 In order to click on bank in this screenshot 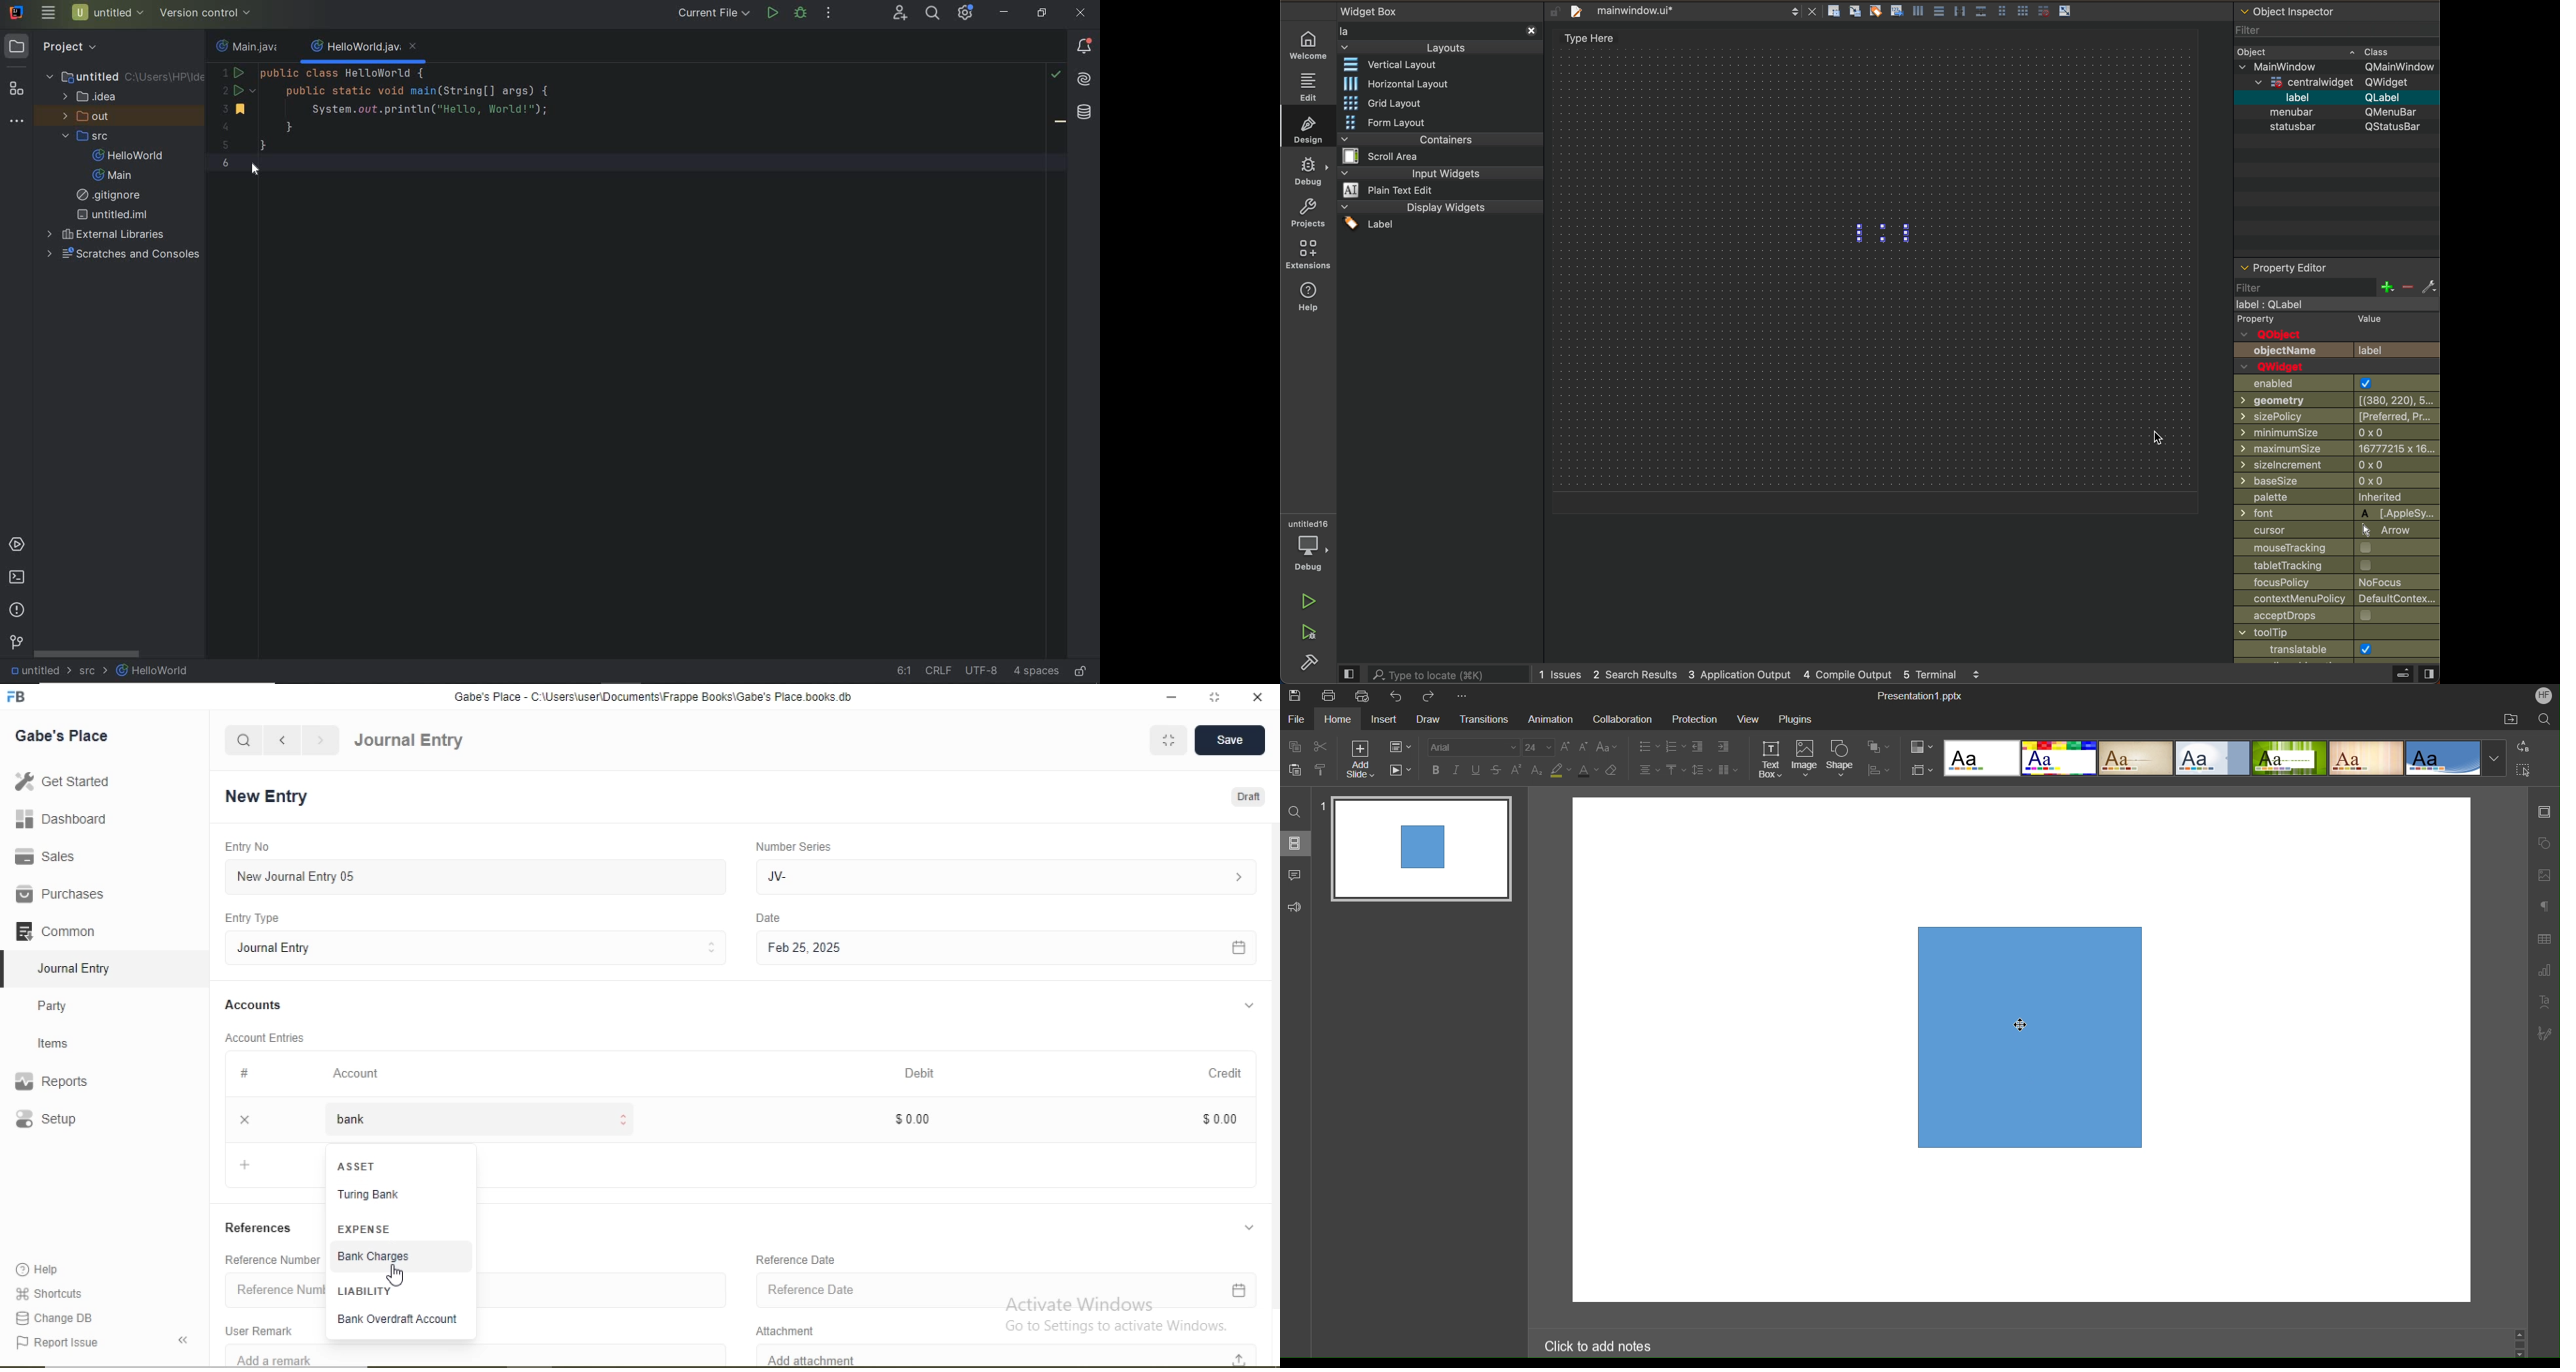, I will do `click(476, 1119)`.